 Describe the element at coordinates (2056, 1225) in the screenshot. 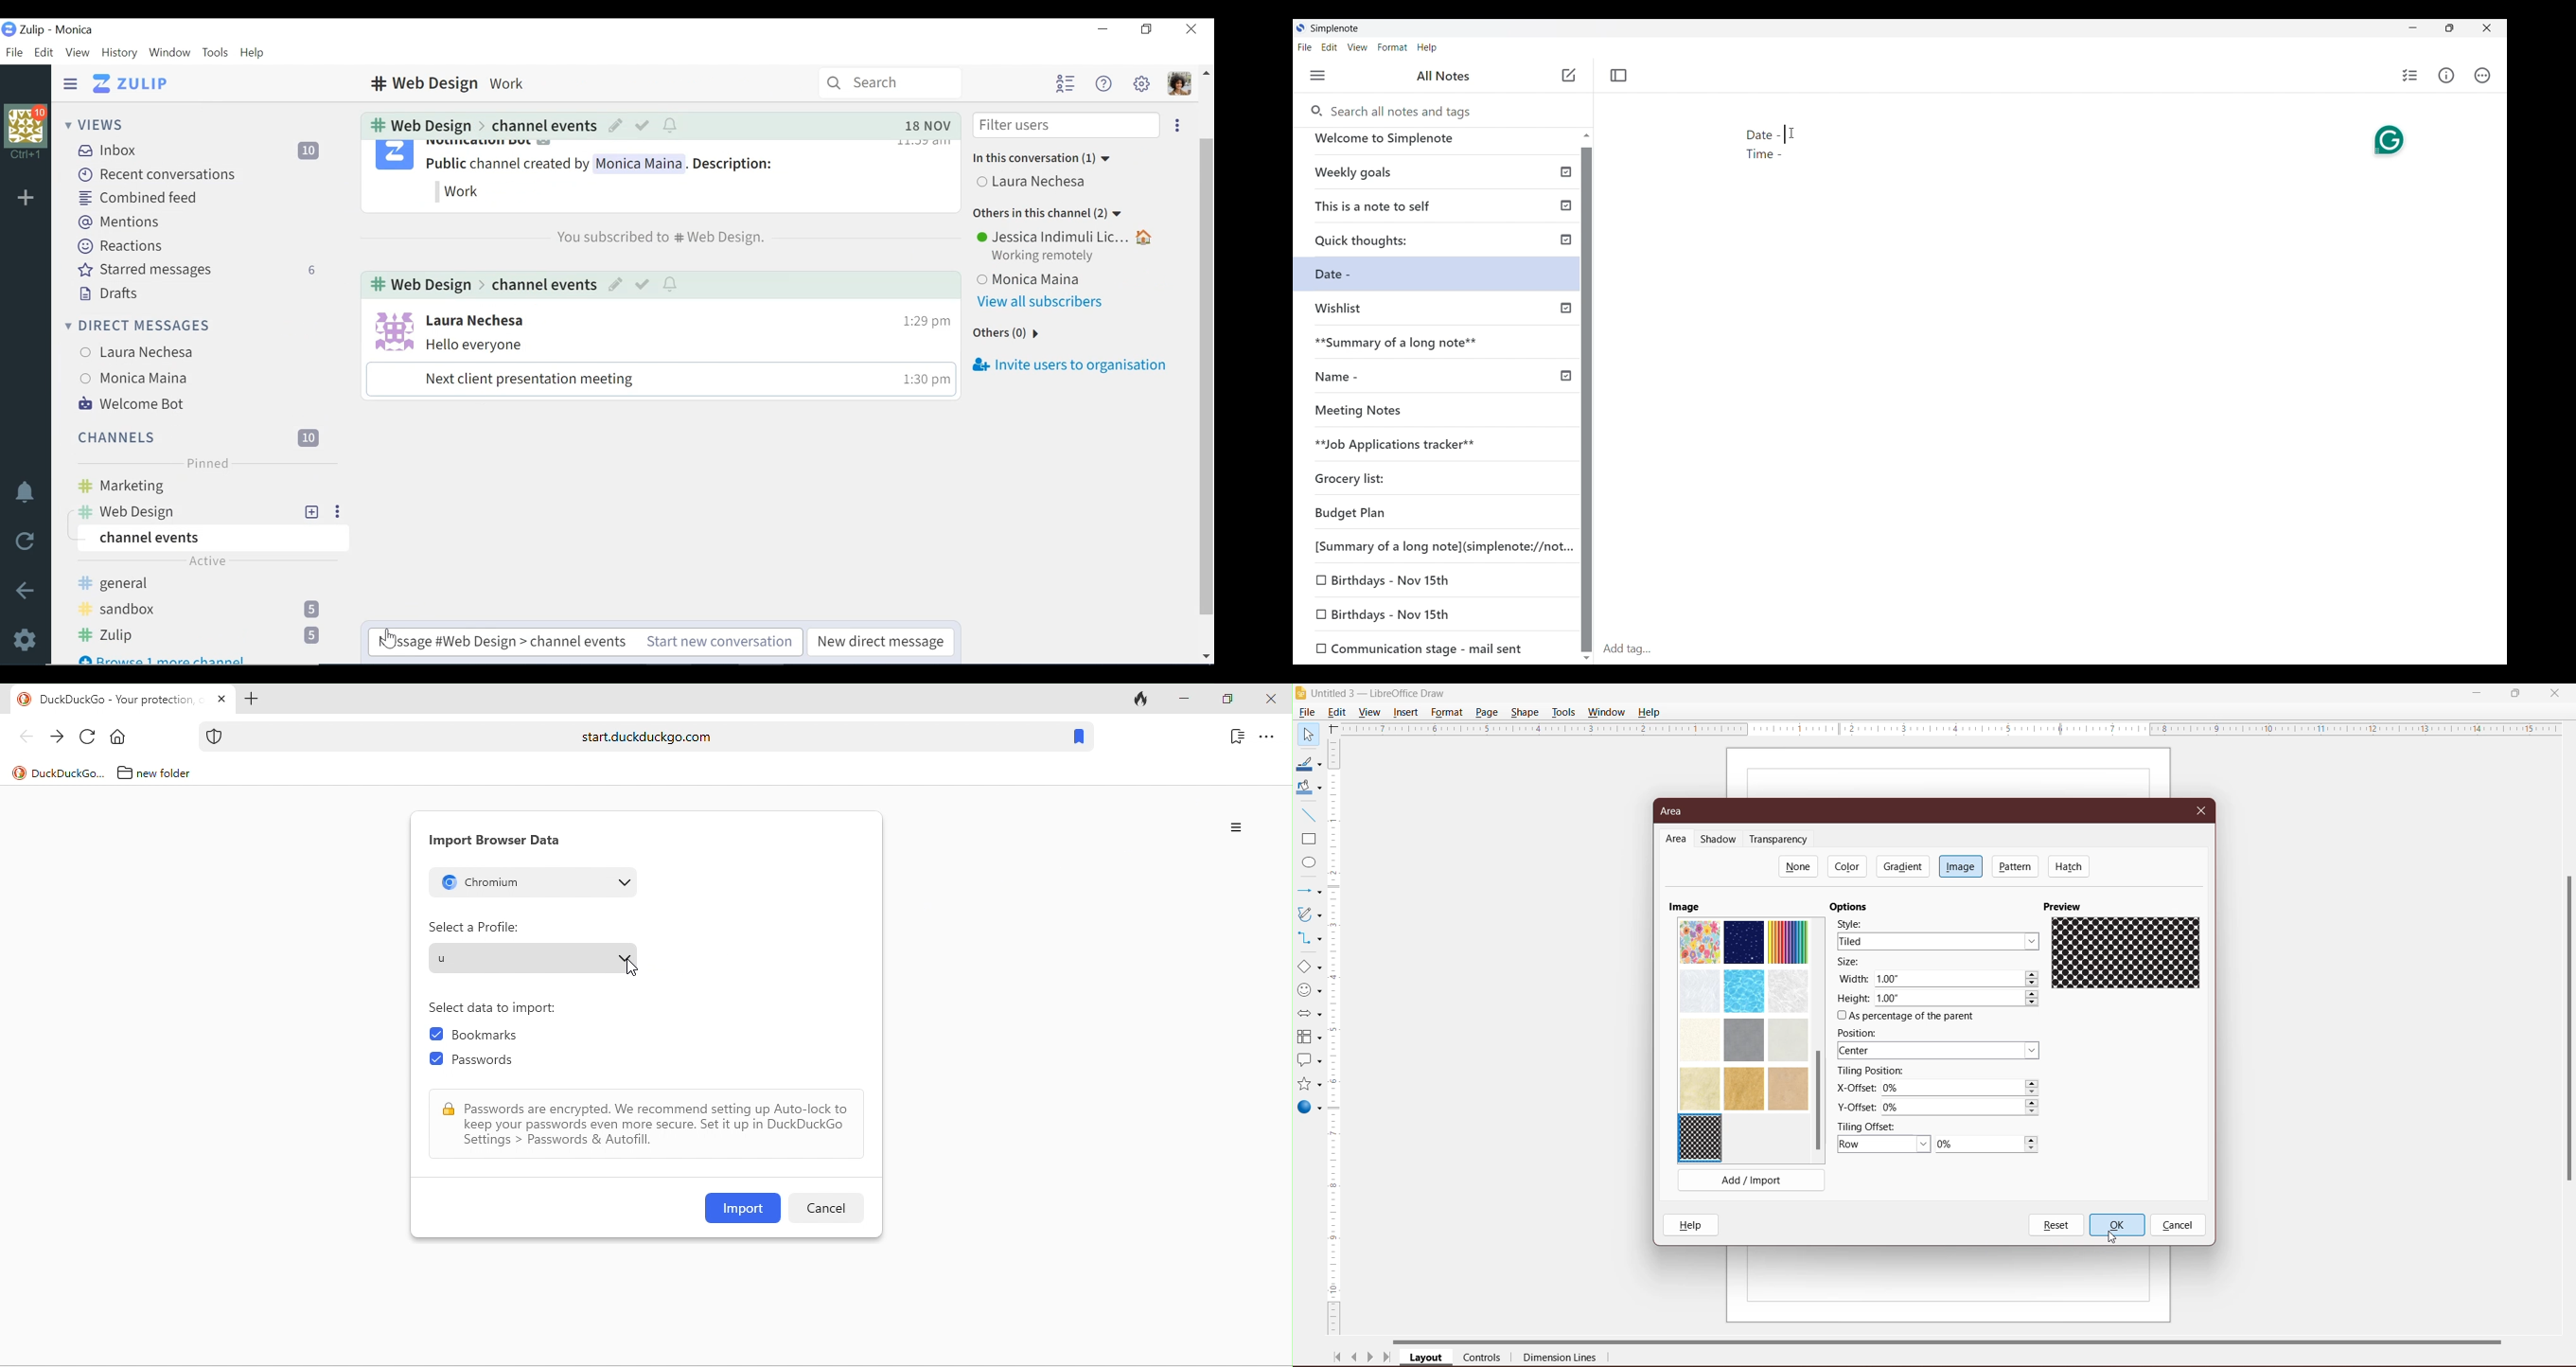

I see `Reset` at that location.